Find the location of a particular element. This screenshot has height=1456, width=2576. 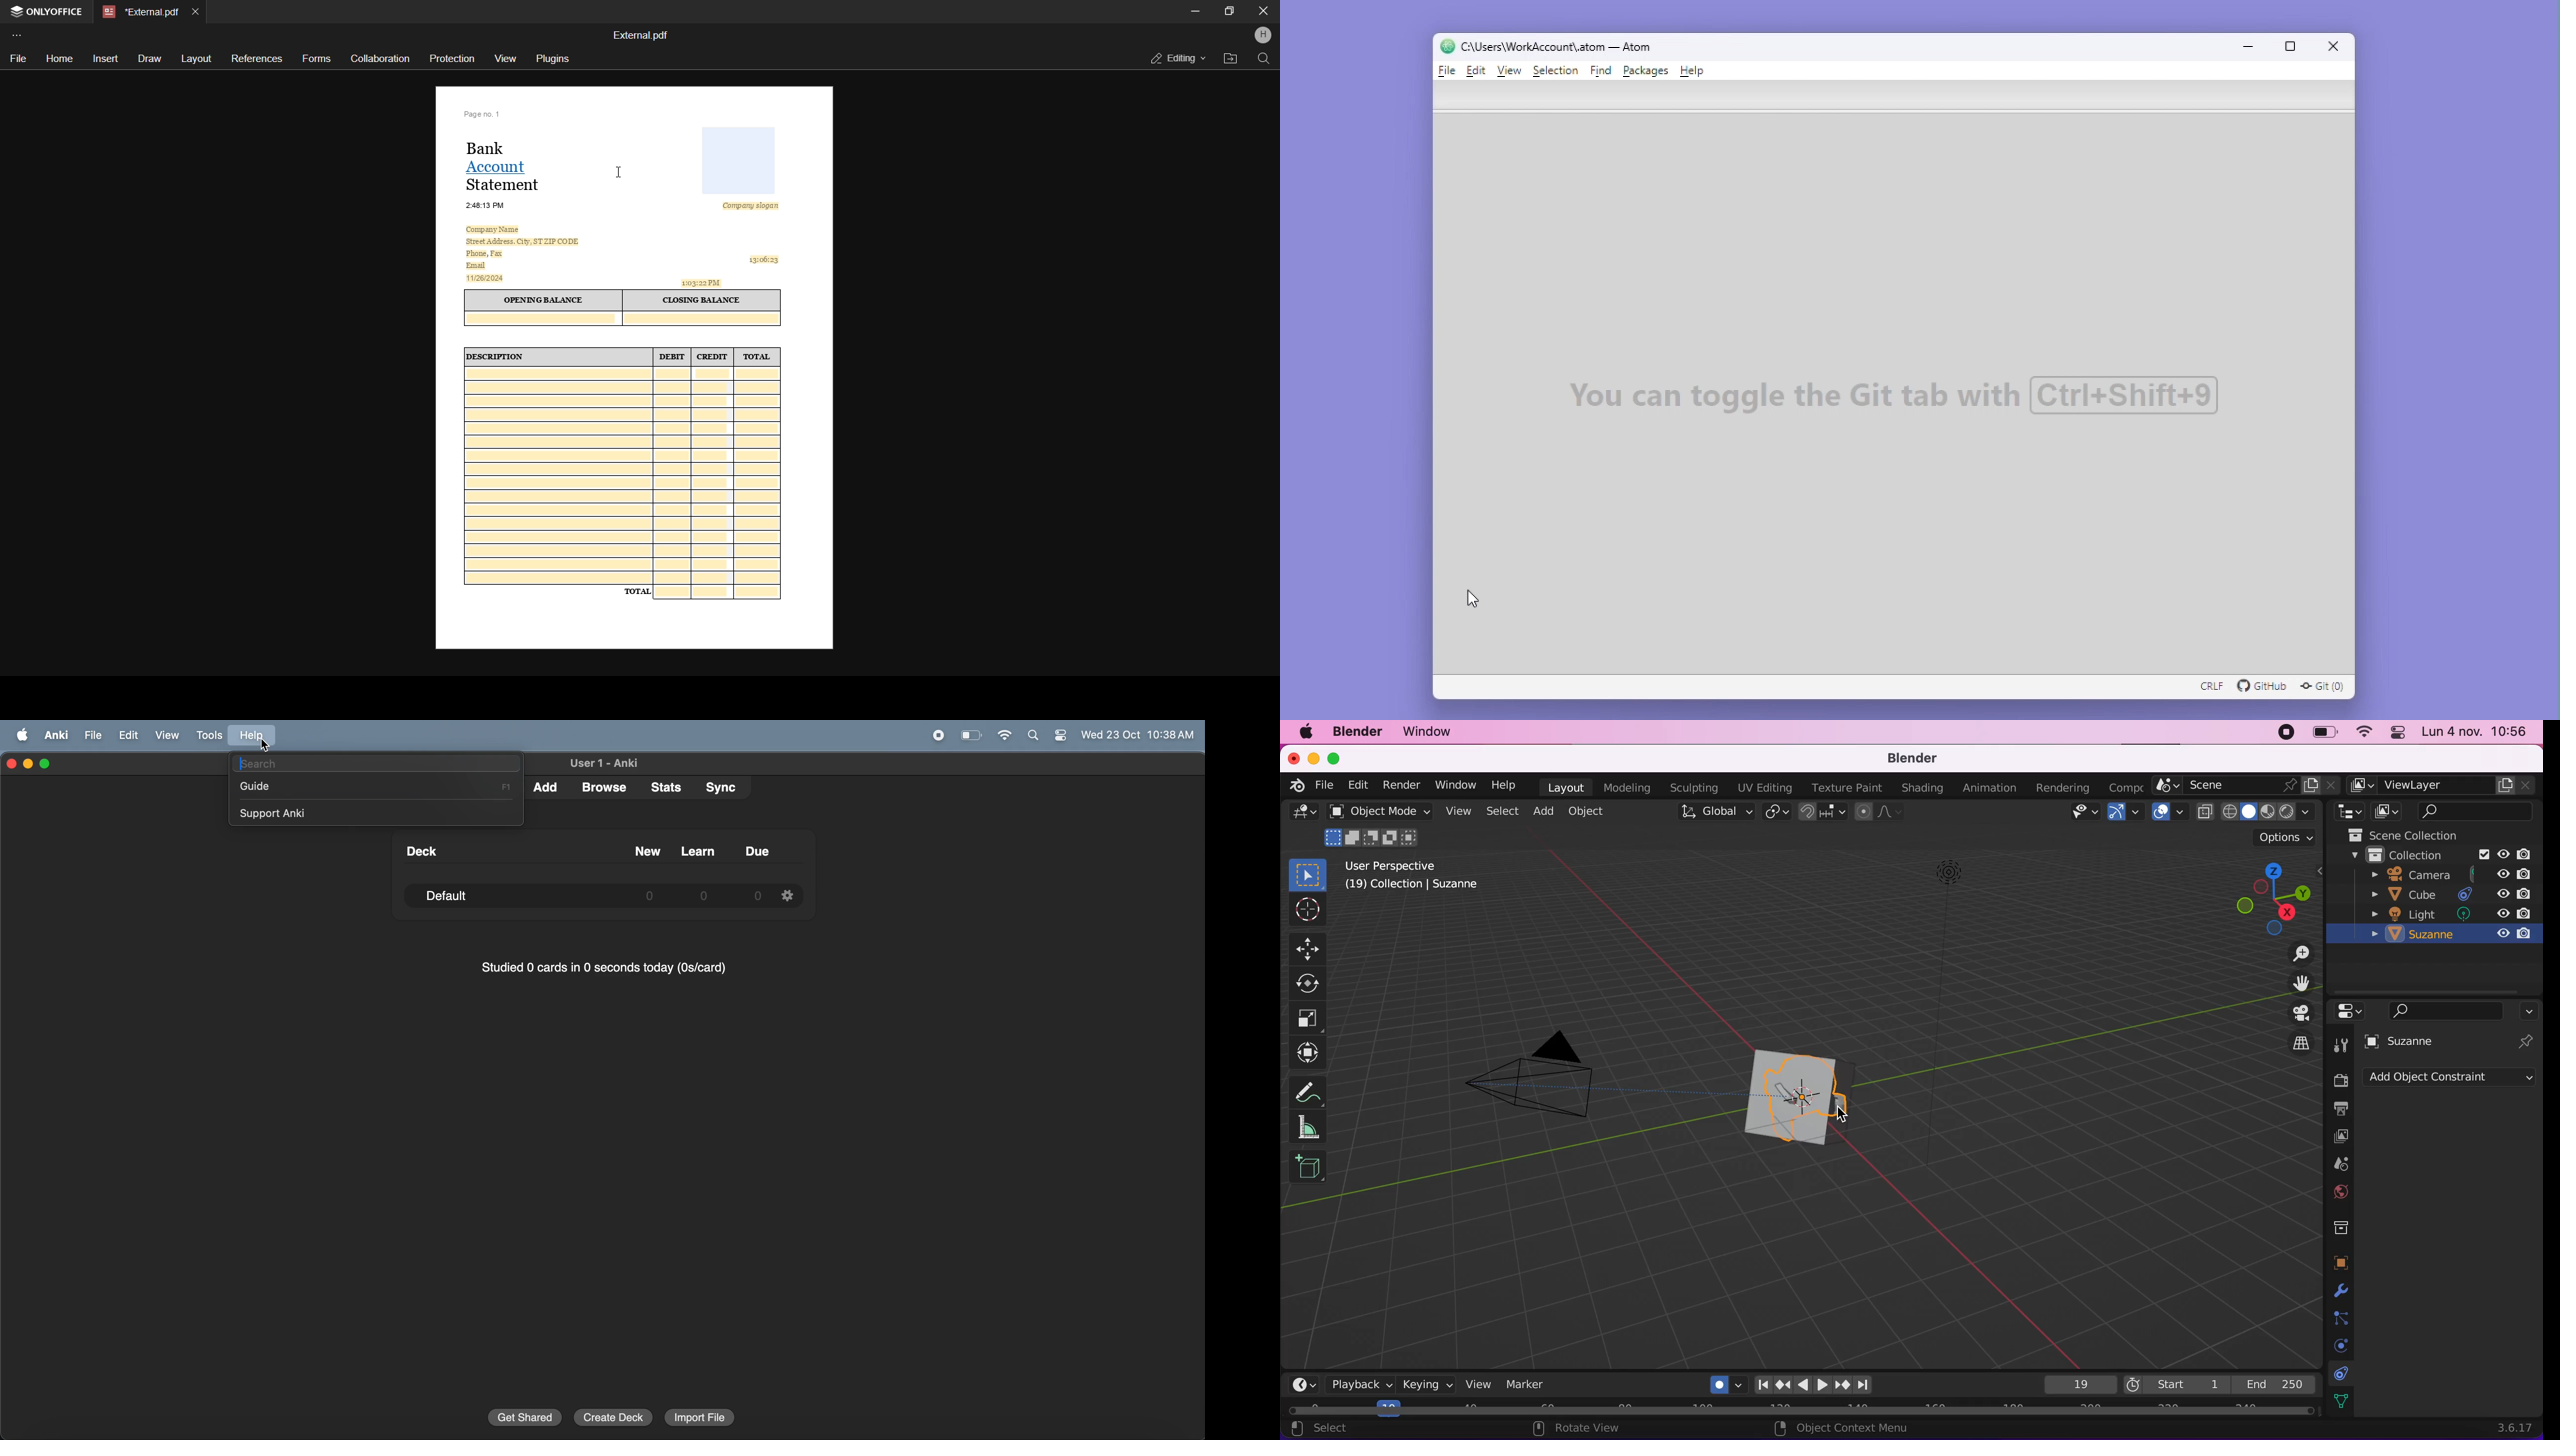

transform pivot point is located at coordinates (1775, 811).